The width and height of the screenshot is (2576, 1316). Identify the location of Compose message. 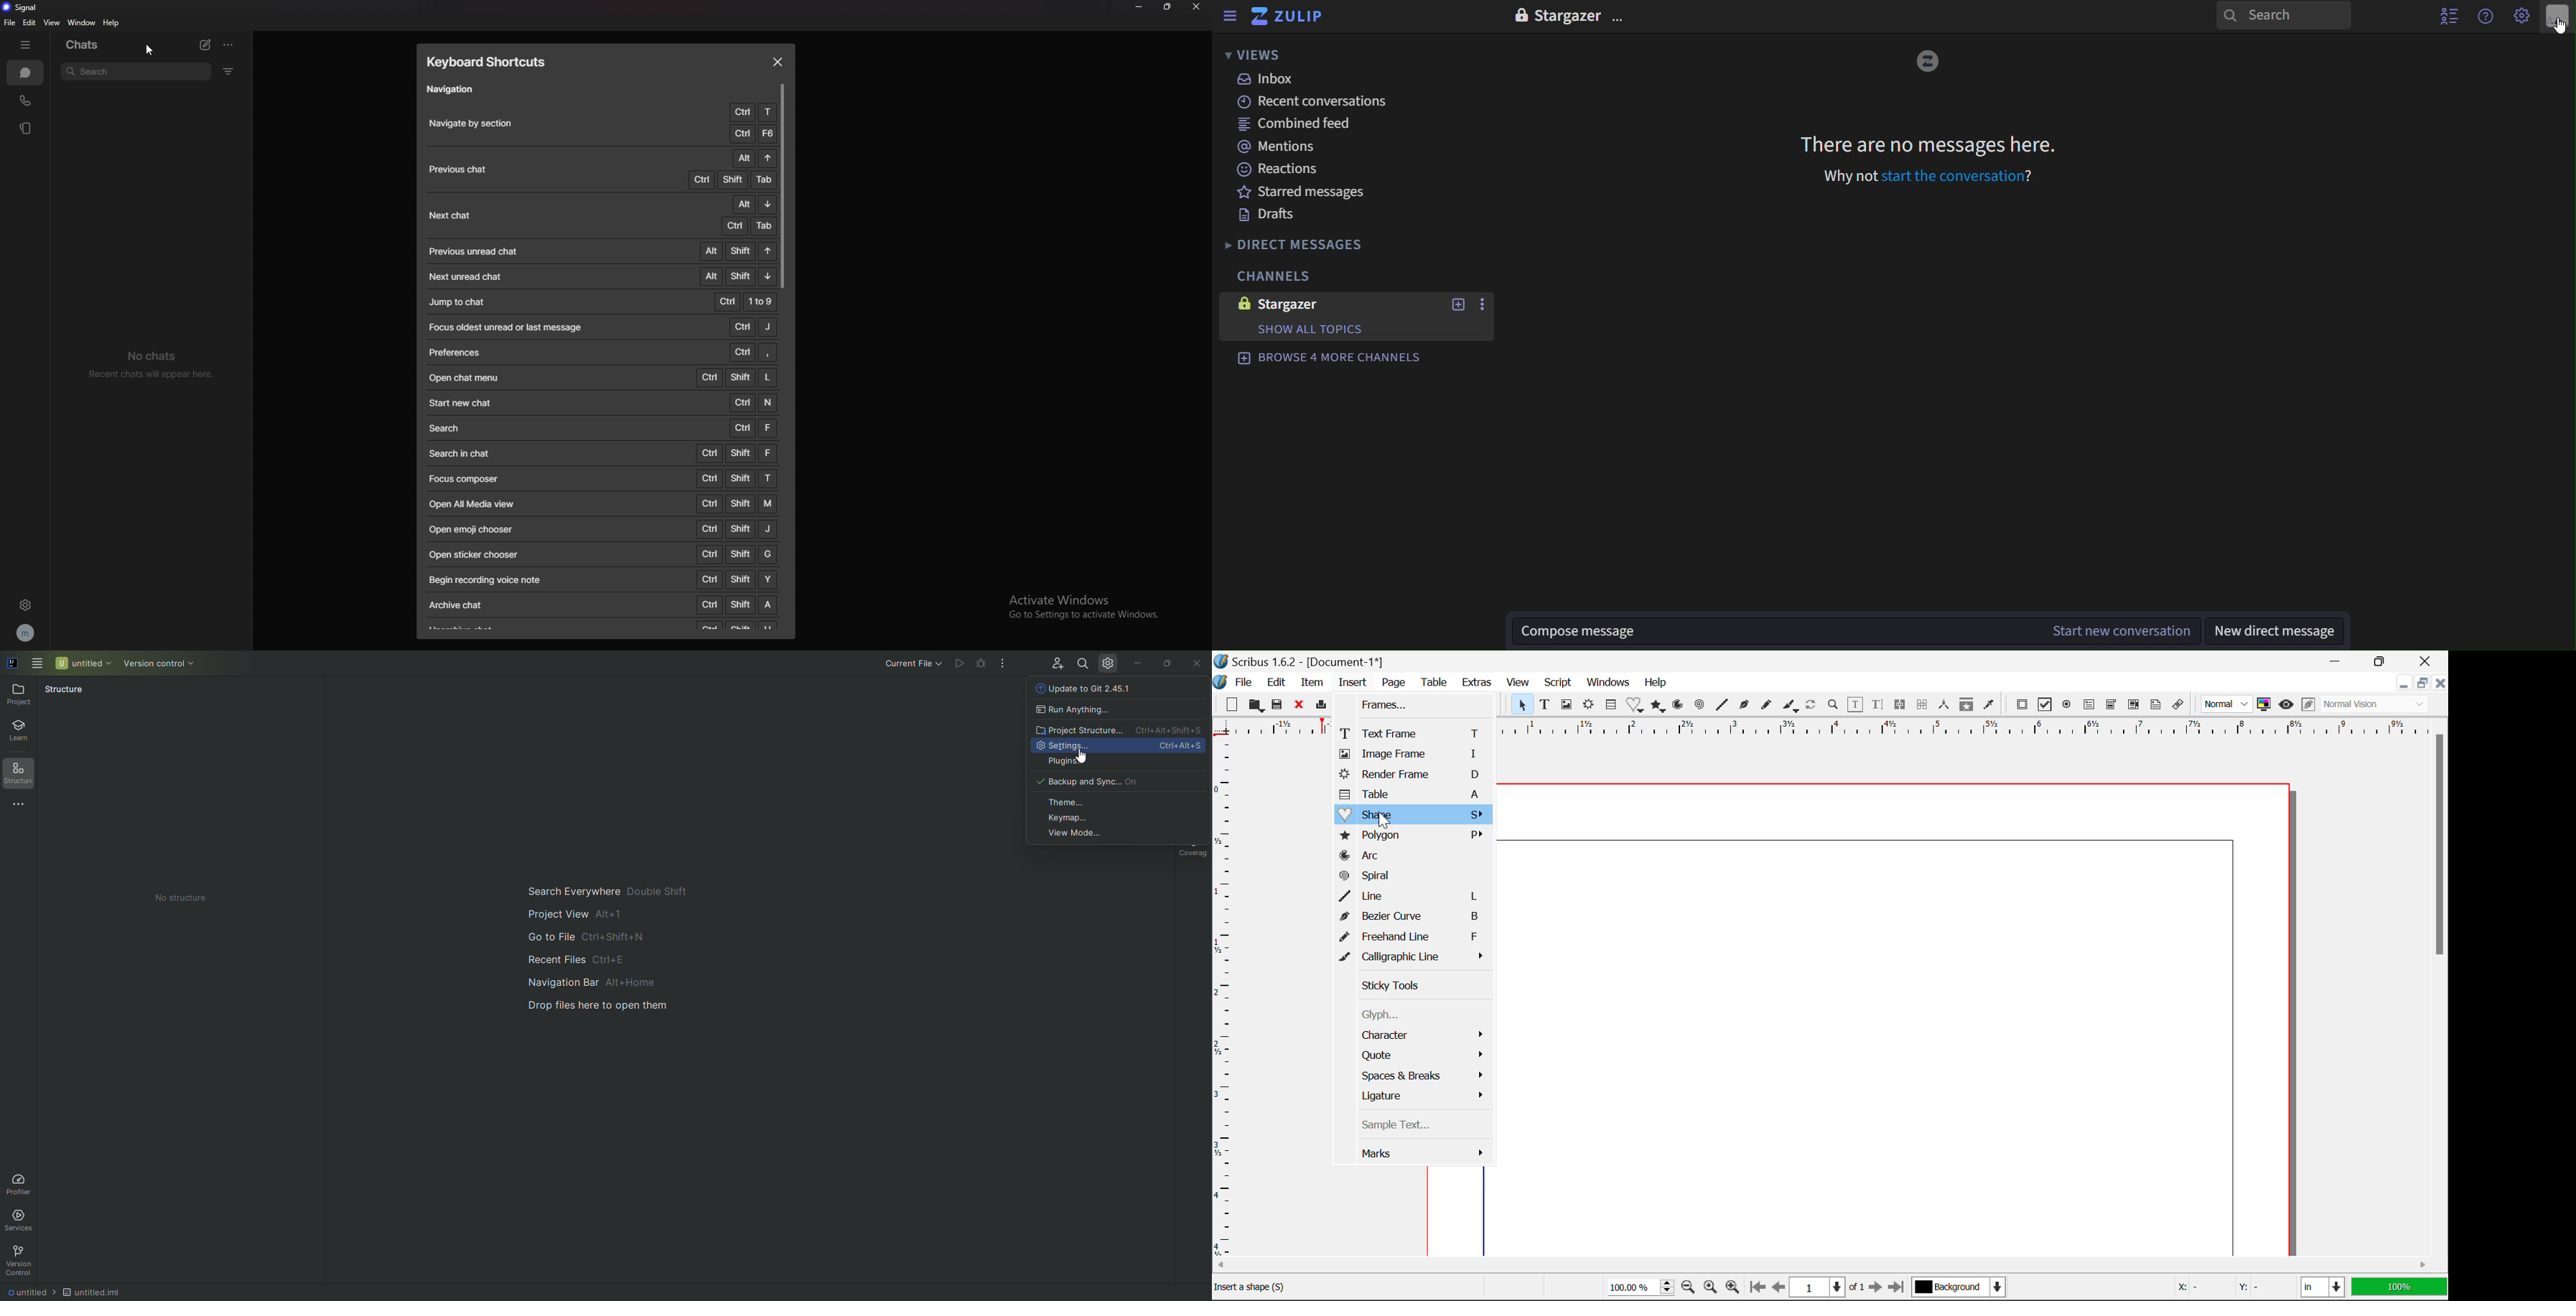
(1770, 631).